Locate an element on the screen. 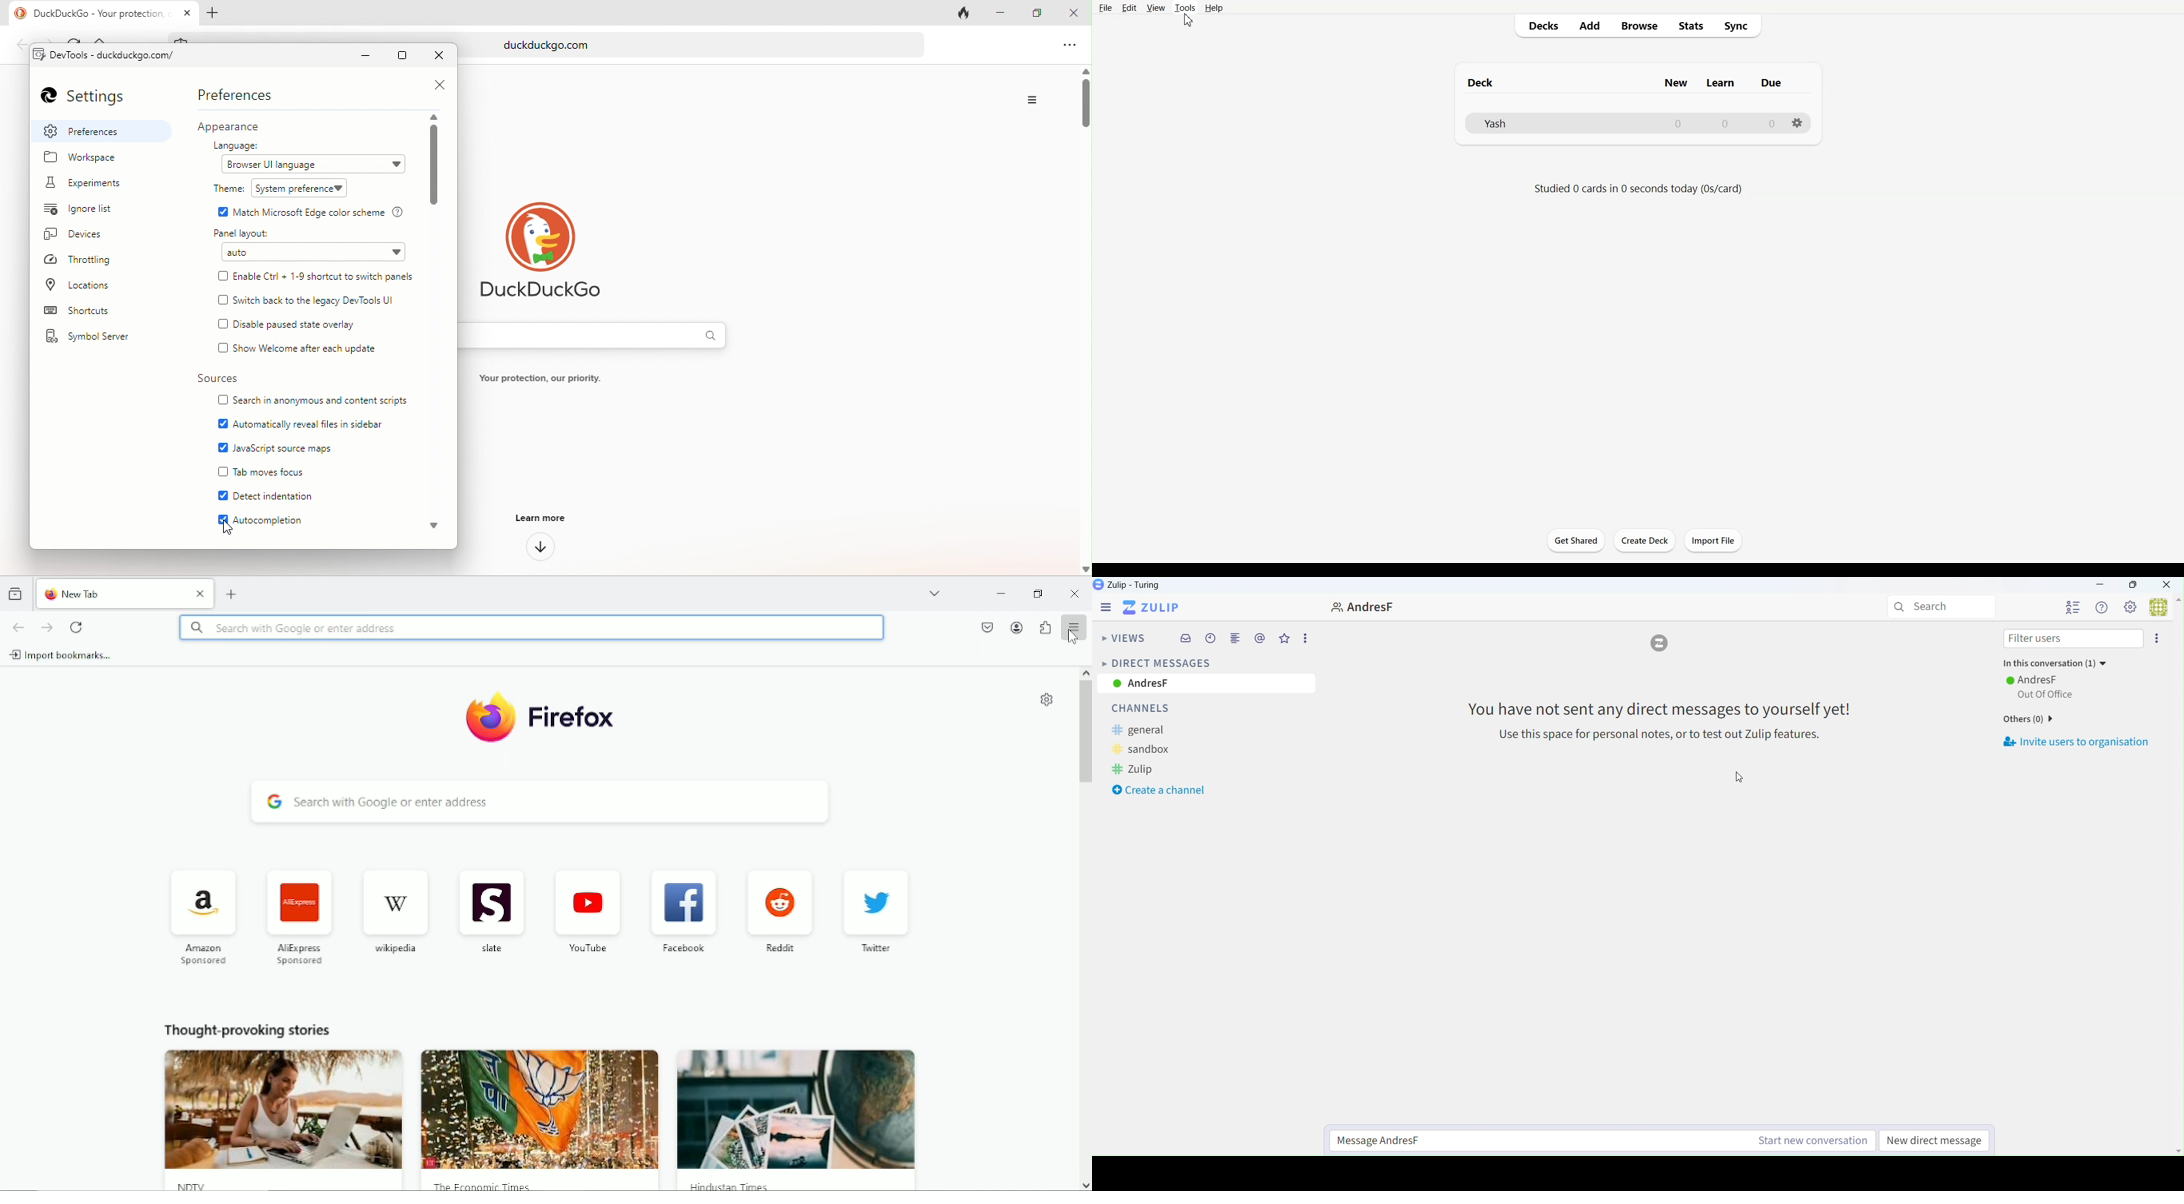 This screenshot has width=2184, height=1204. Message AndresF is located at coordinates (1604, 1141).